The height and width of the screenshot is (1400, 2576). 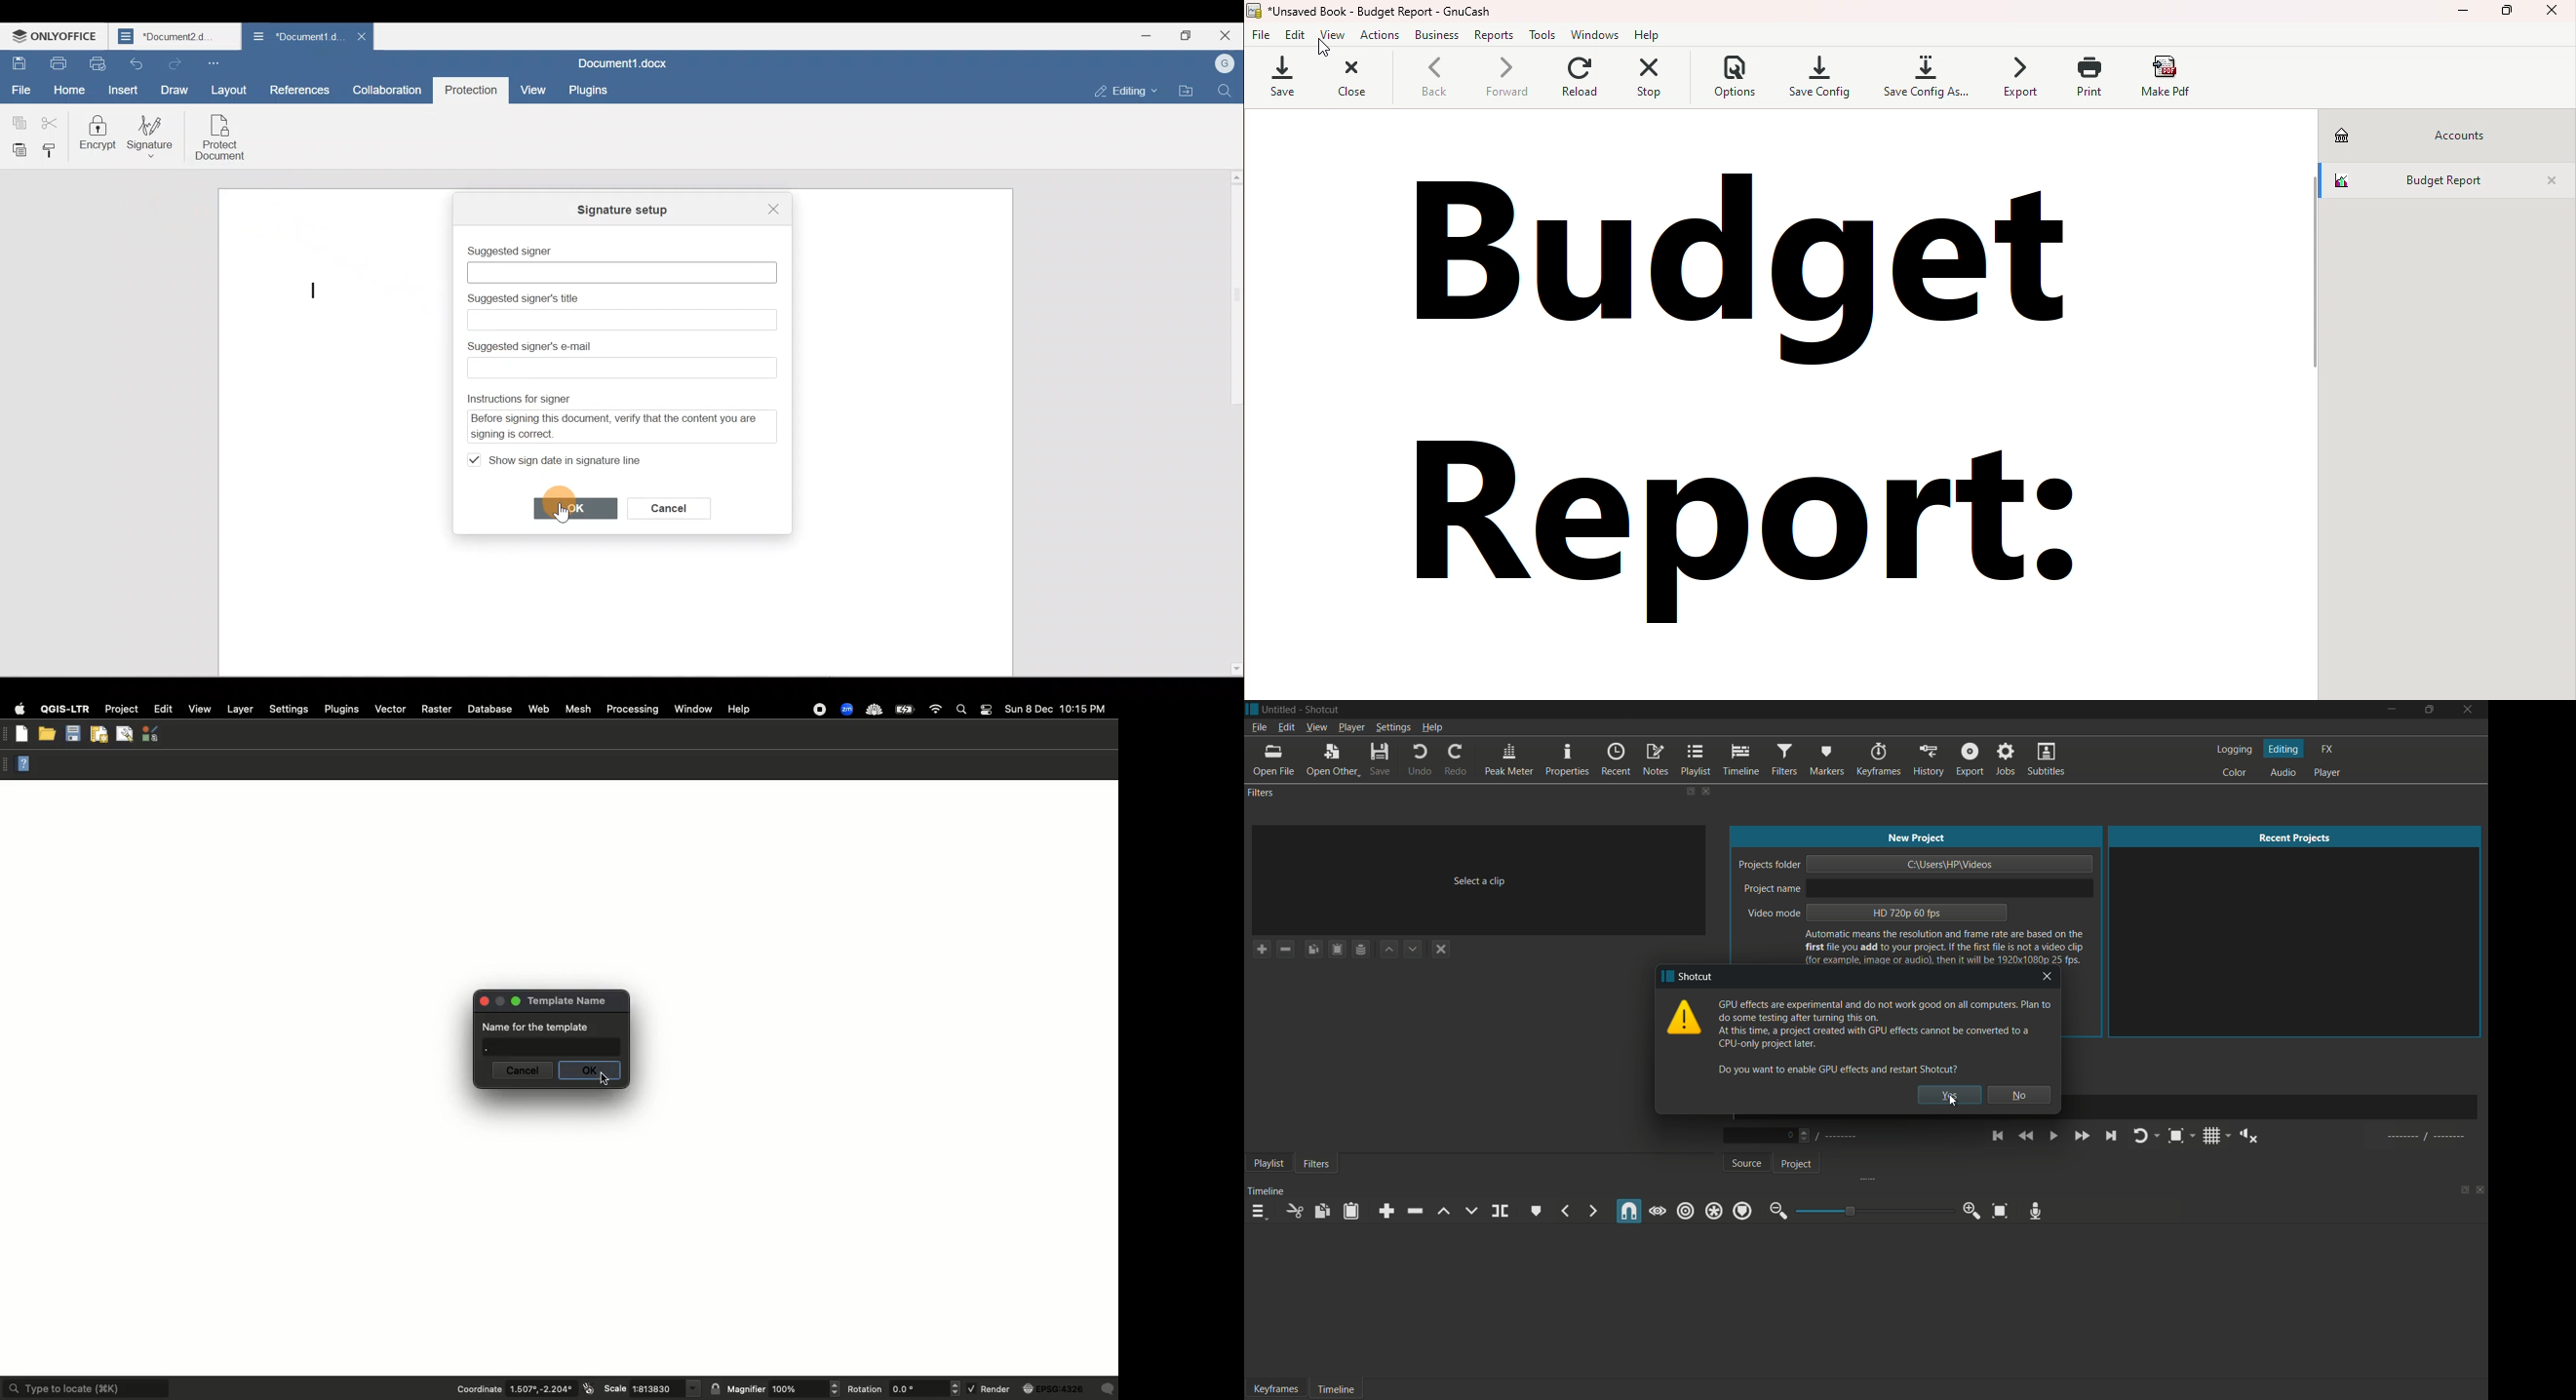 I want to click on Close, so click(x=2552, y=181).